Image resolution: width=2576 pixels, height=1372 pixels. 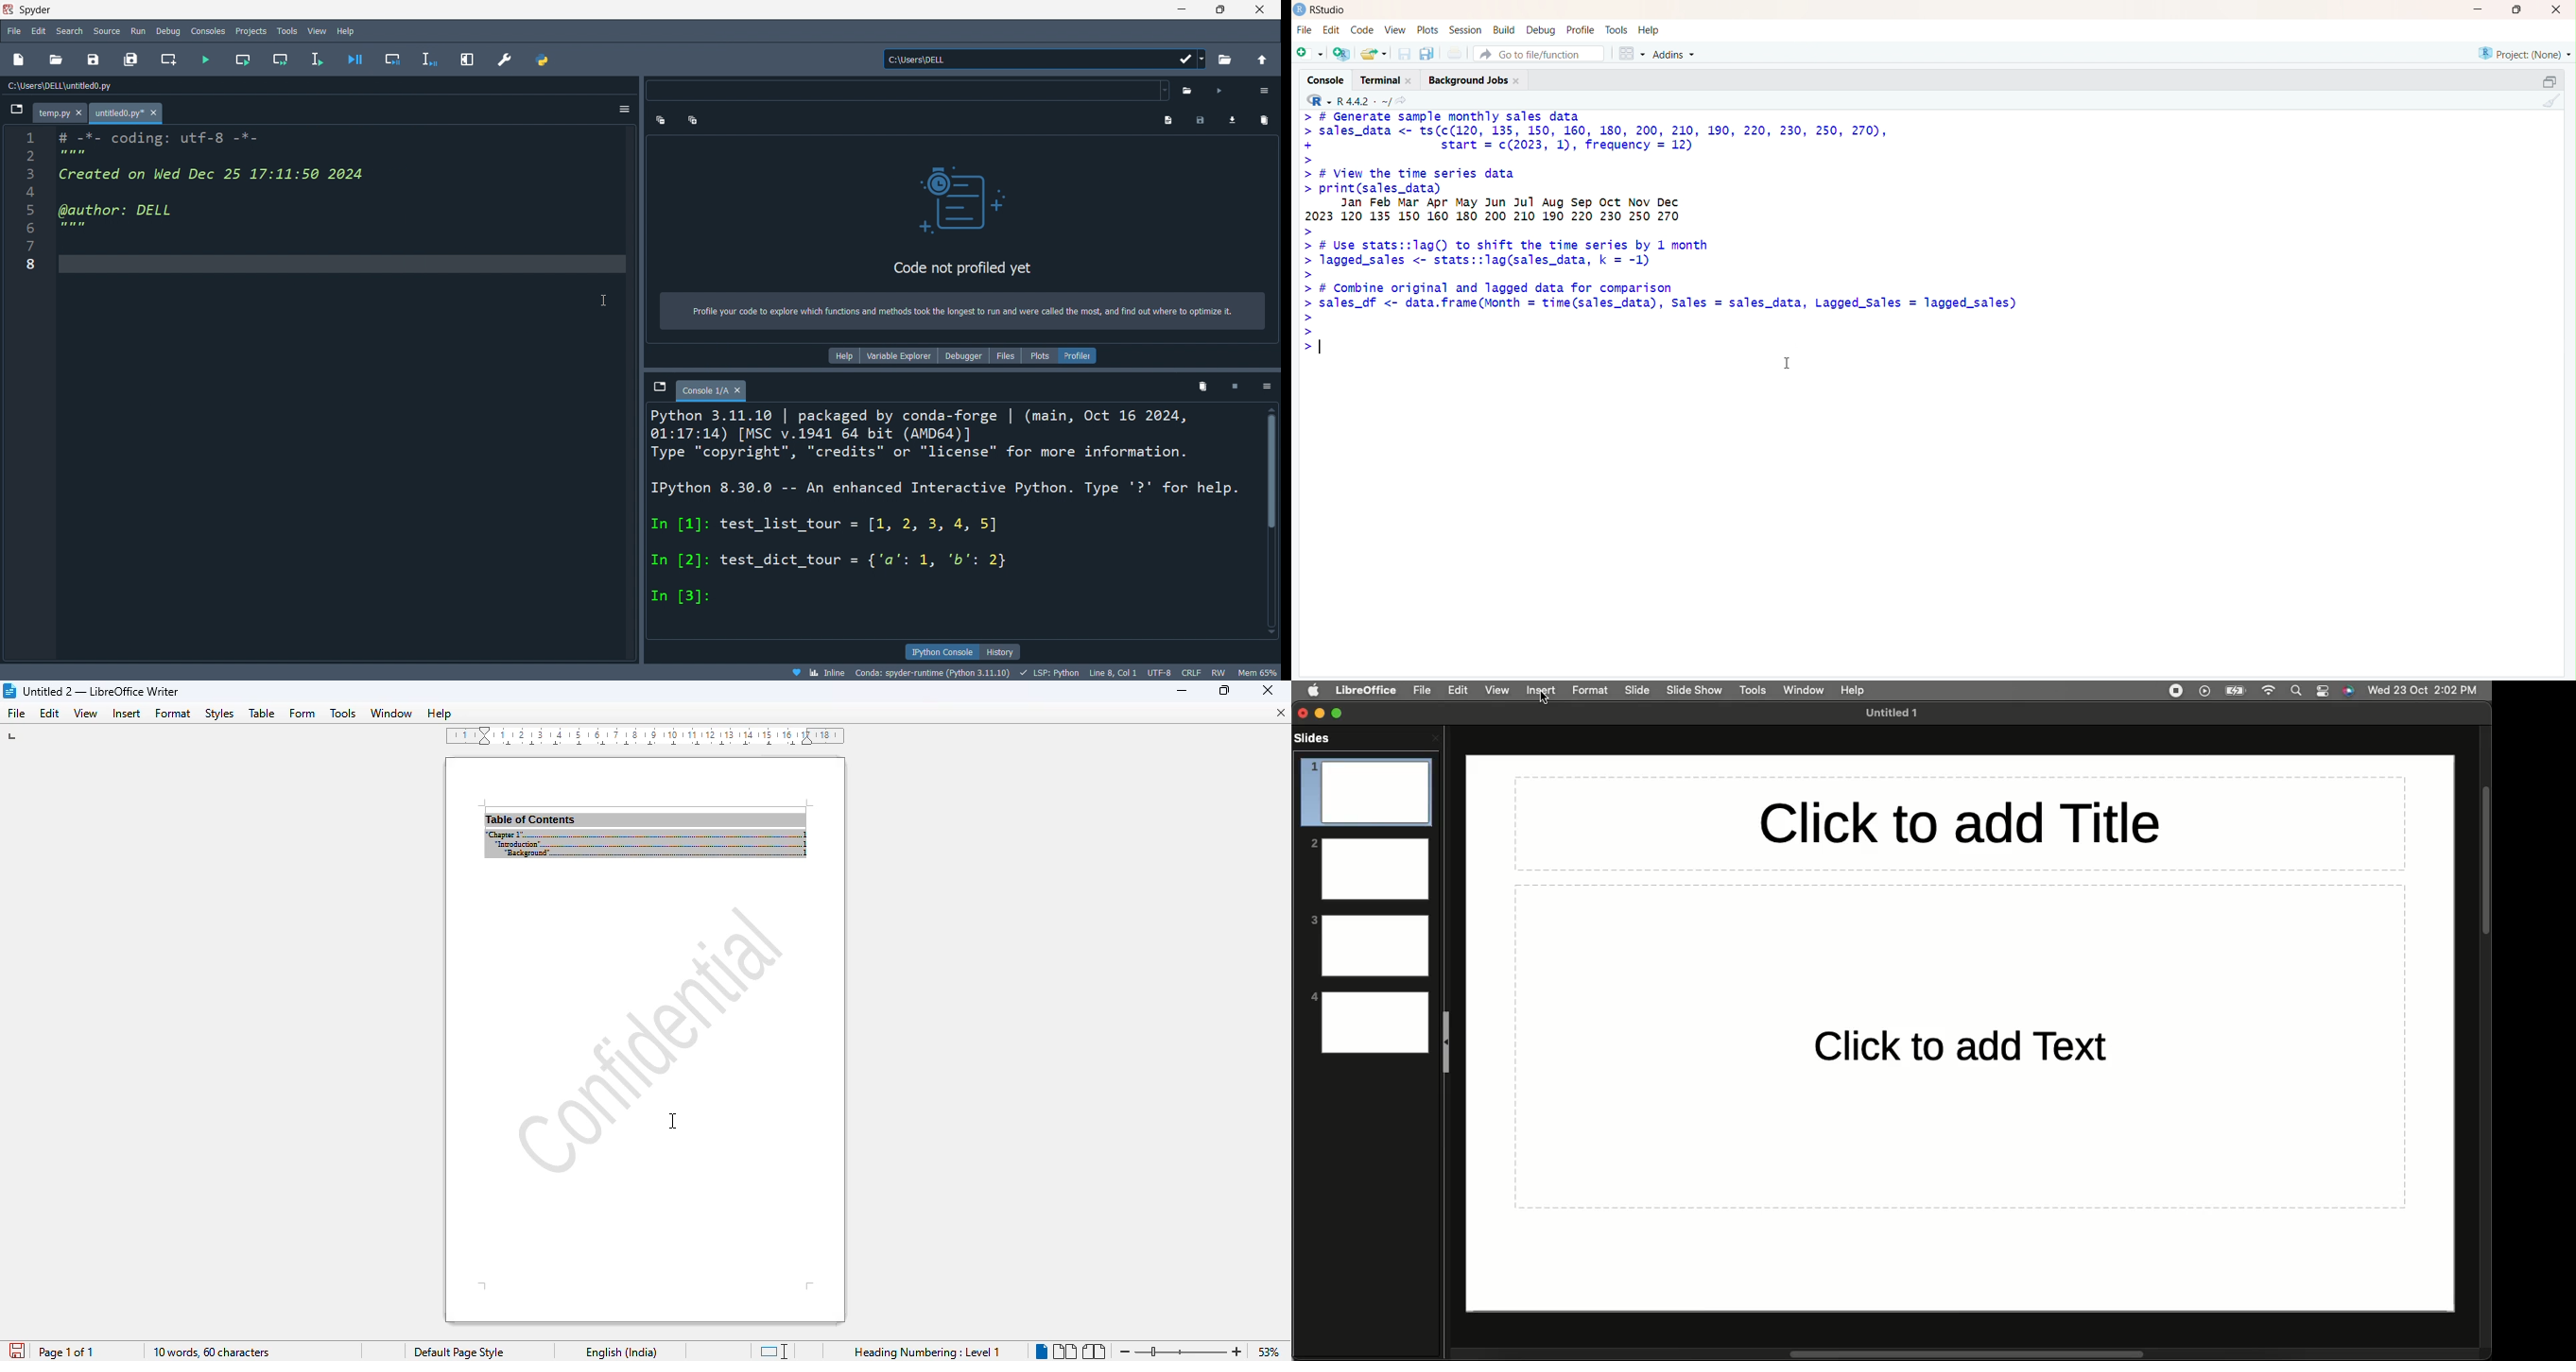 What do you see at coordinates (57, 58) in the screenshot?
I see `open file` at bounding box center [57, 58].